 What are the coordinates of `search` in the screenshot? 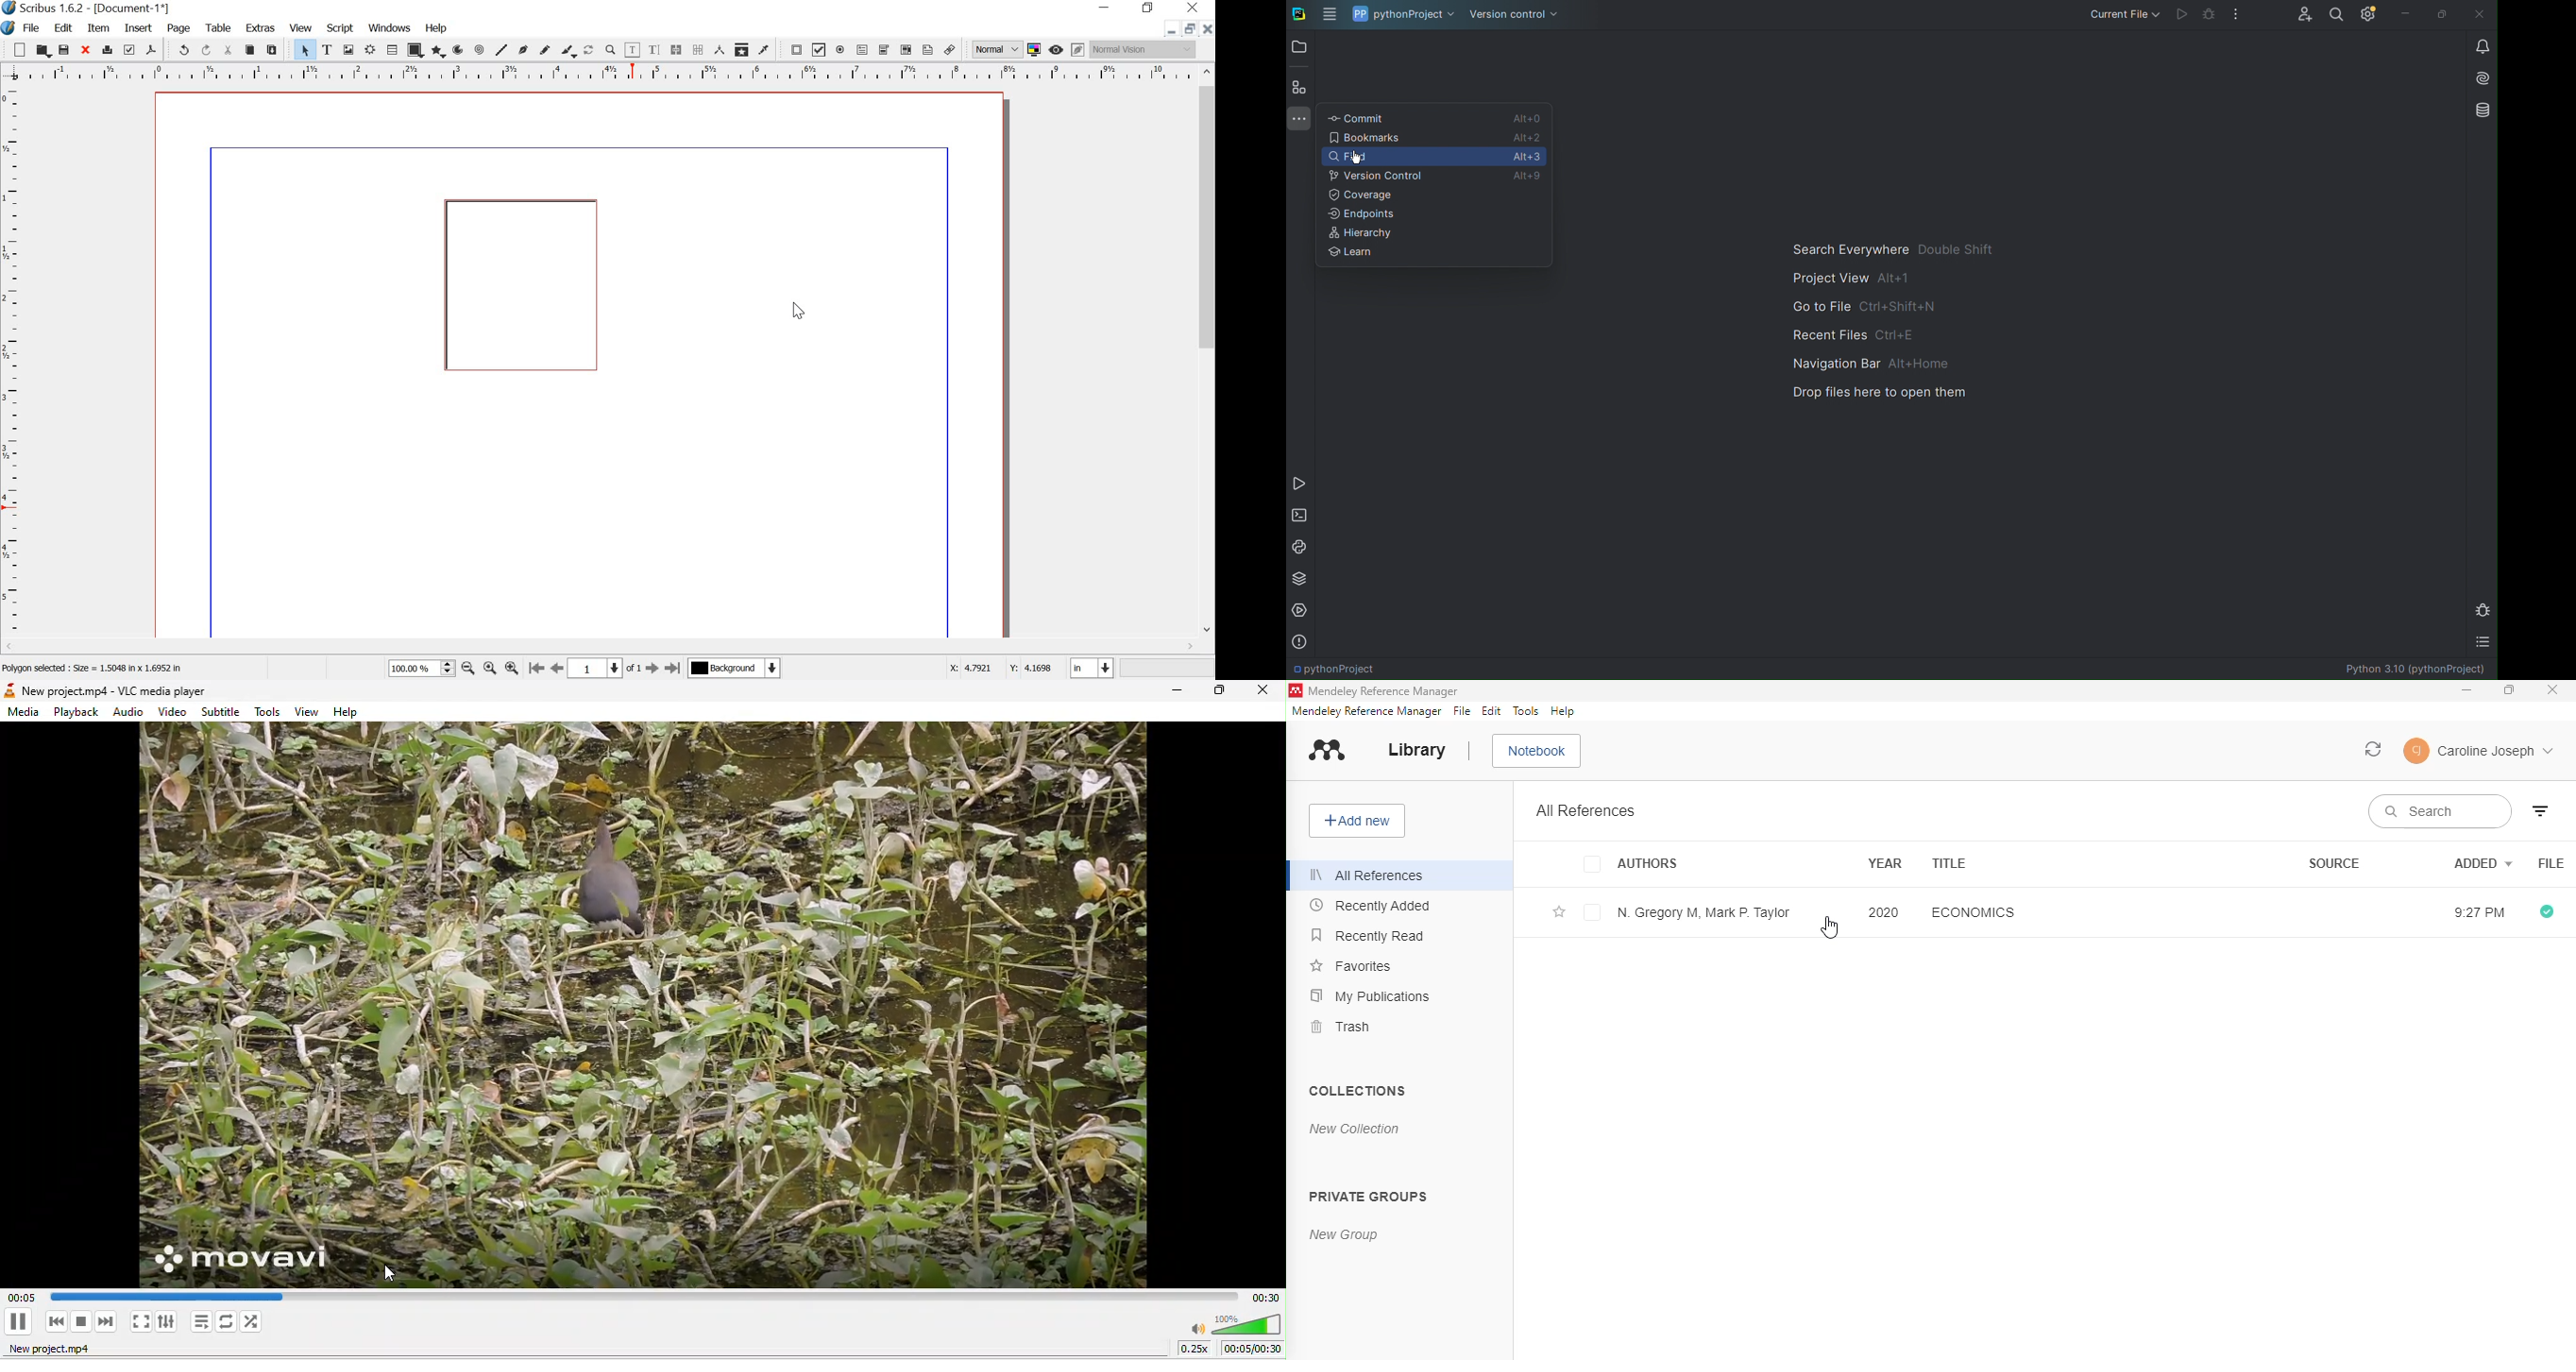 It's located at (2438, 811).